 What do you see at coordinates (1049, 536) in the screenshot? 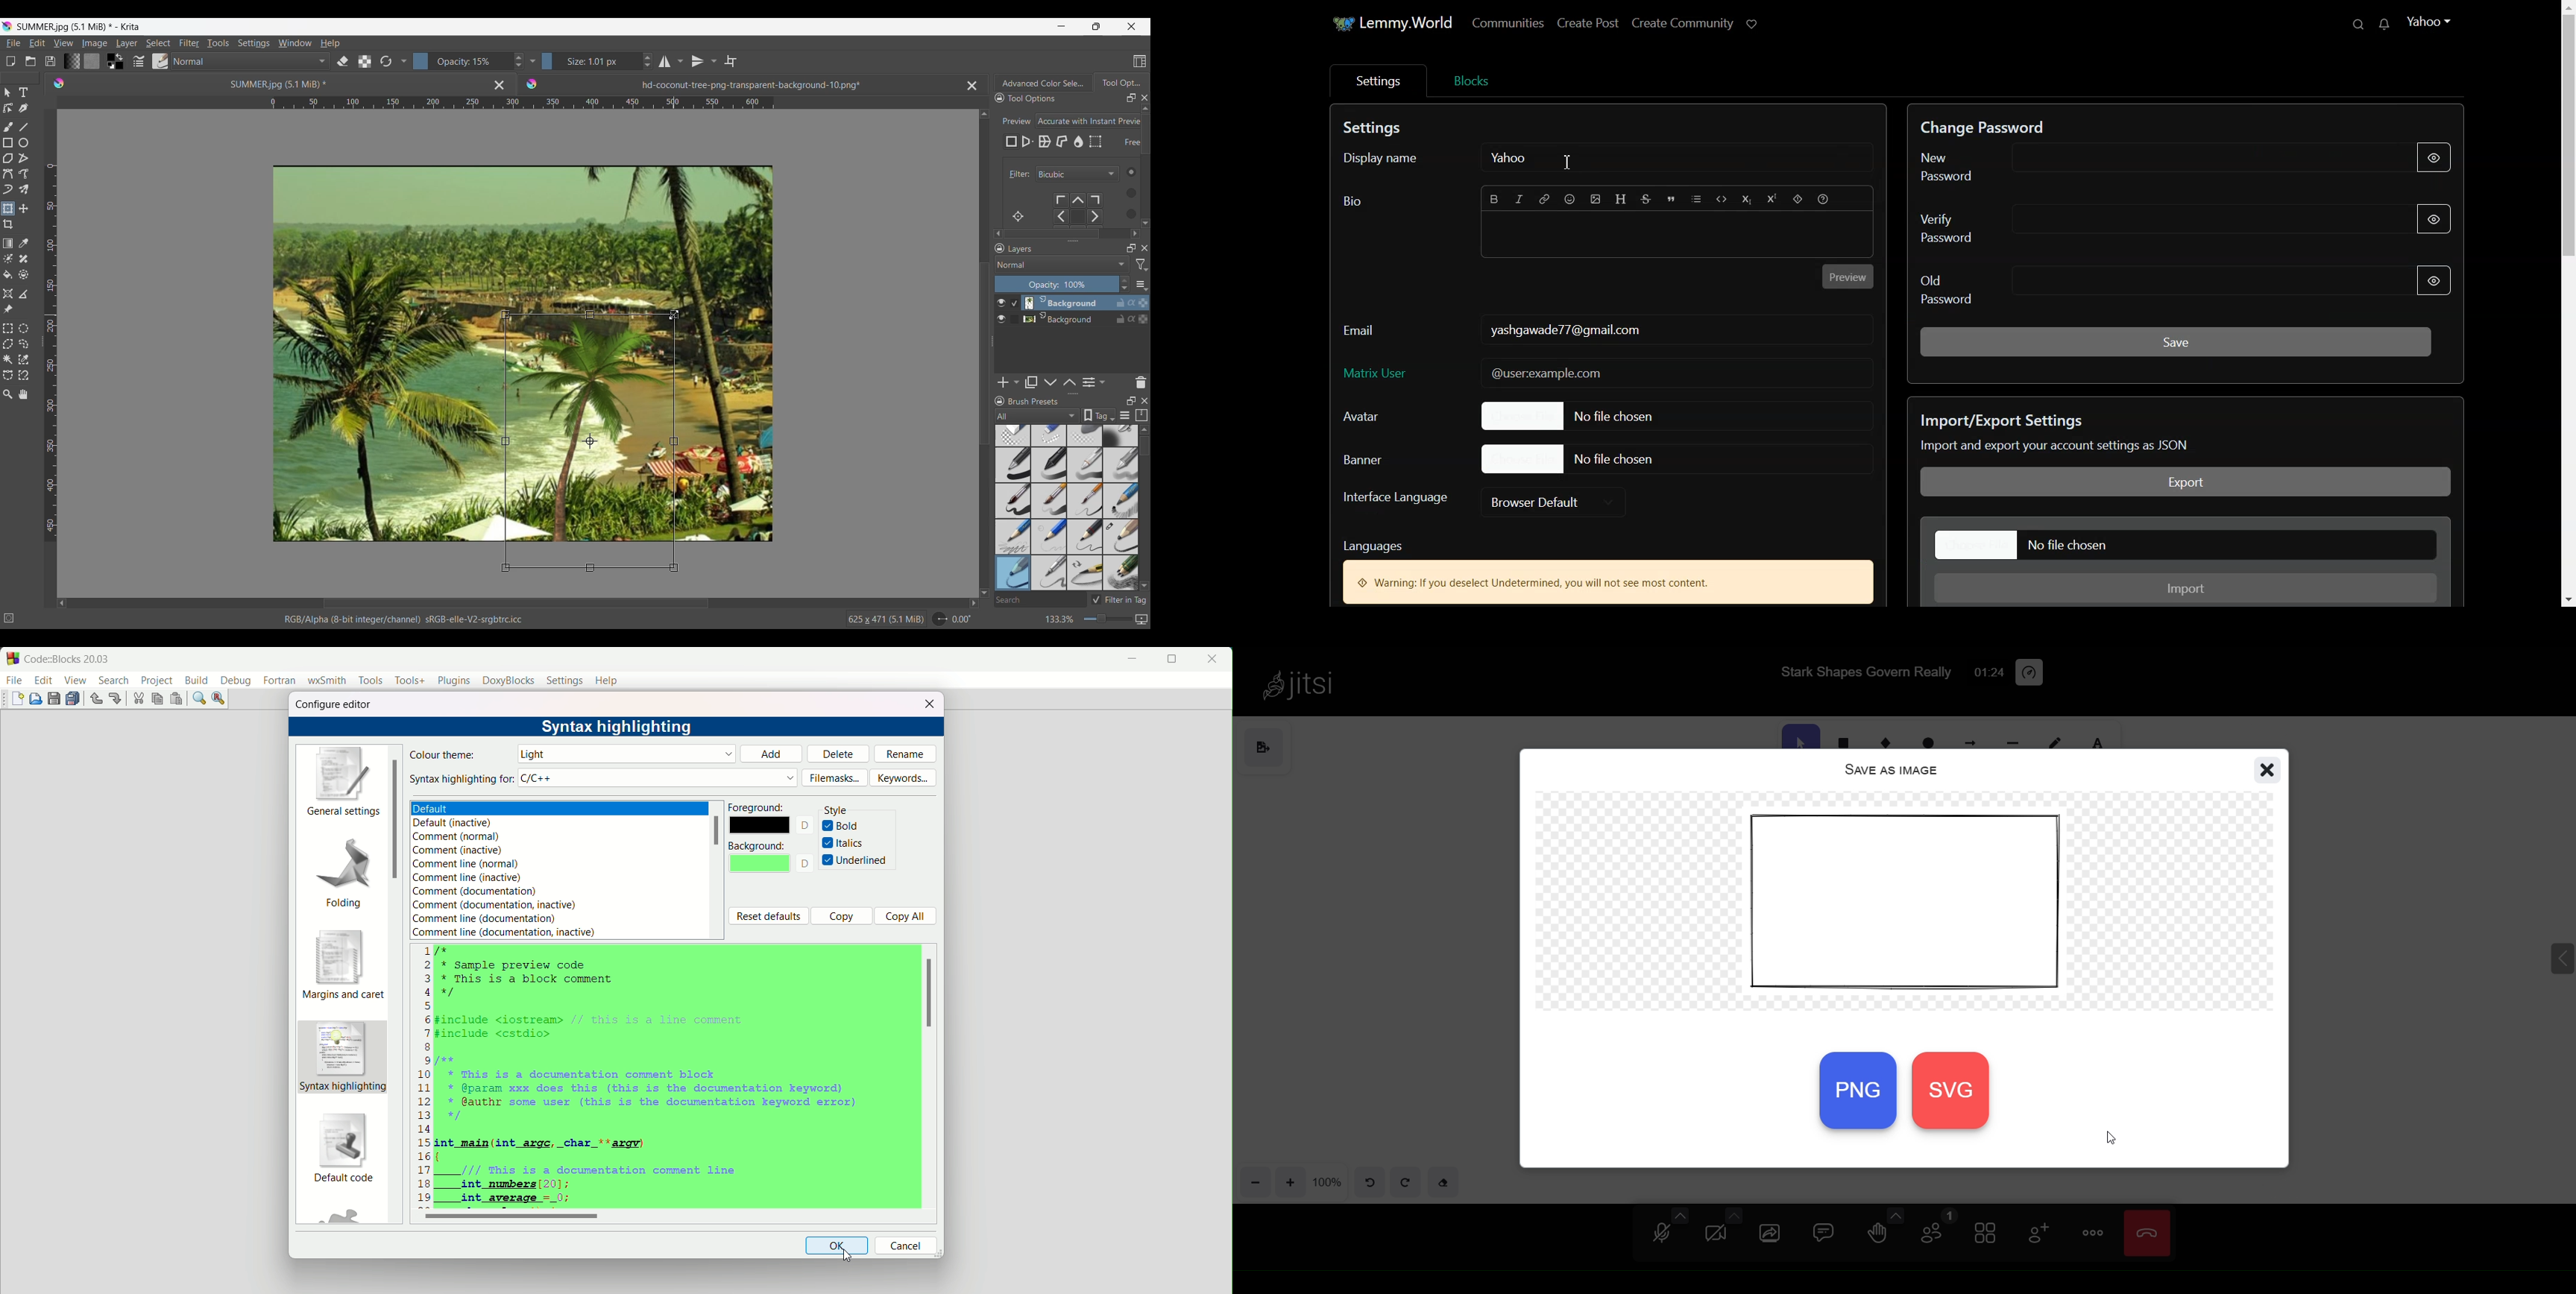
I see `pencil 1 - hard` at bounding box center [1049, 536].